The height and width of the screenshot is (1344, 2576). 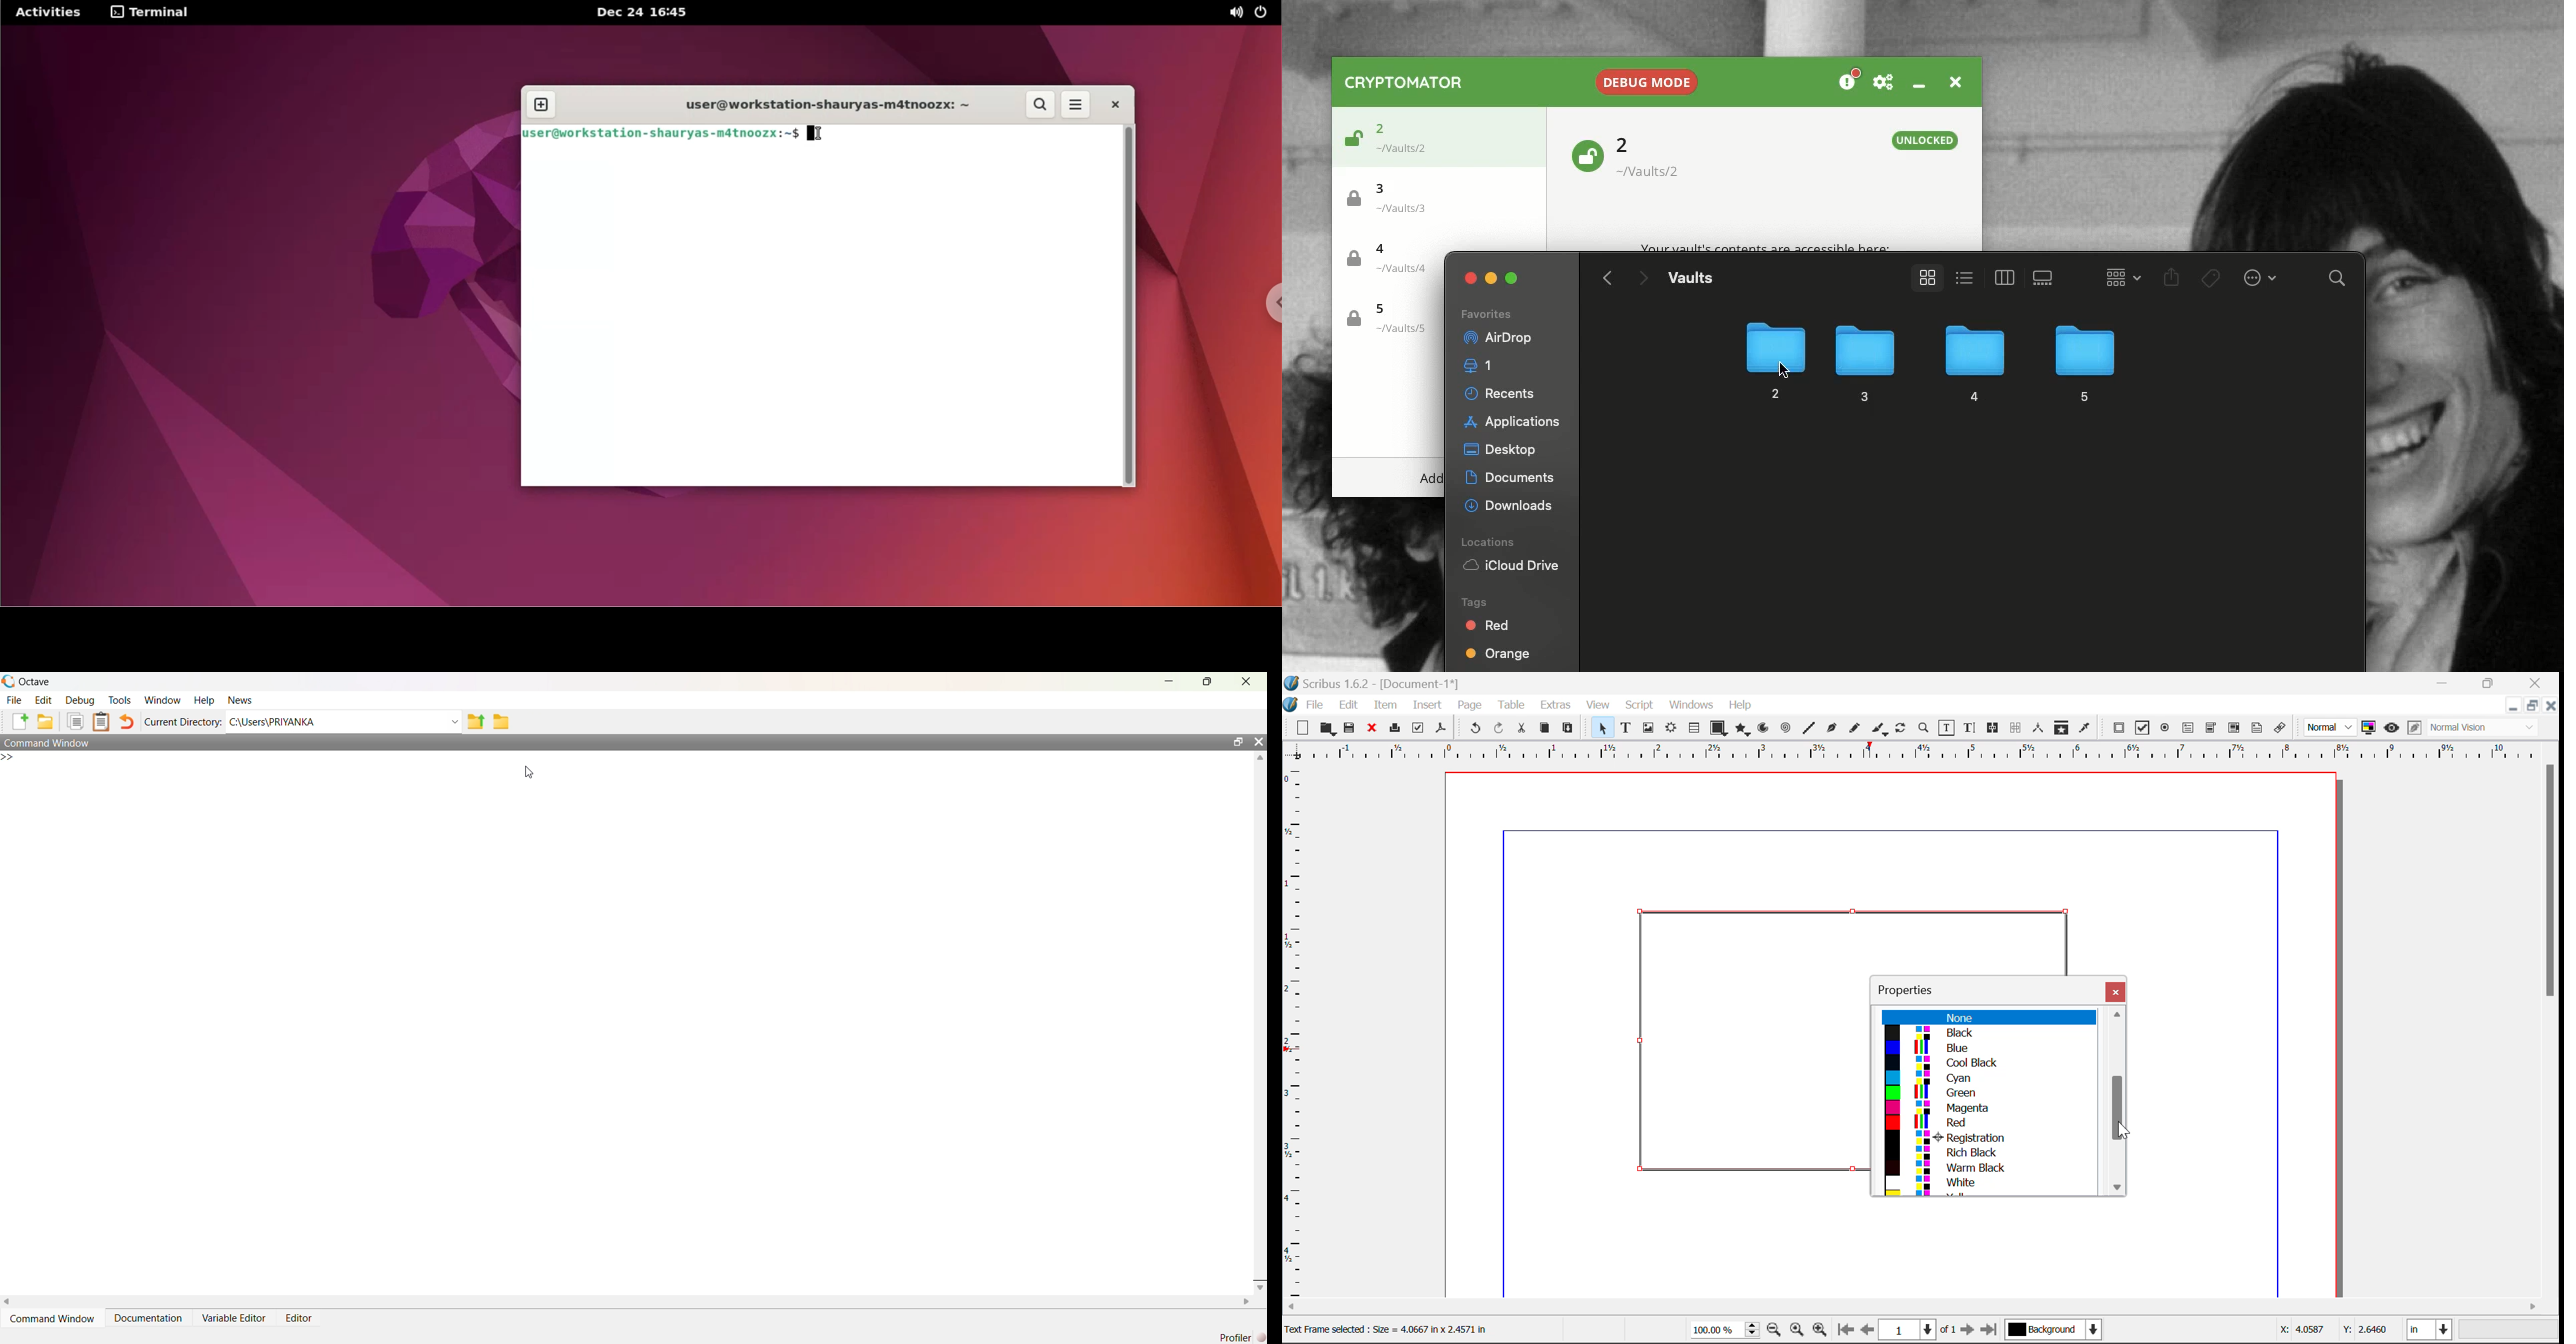 I want to click on Pre-flight Verifier, so click(x=1418, y=728).